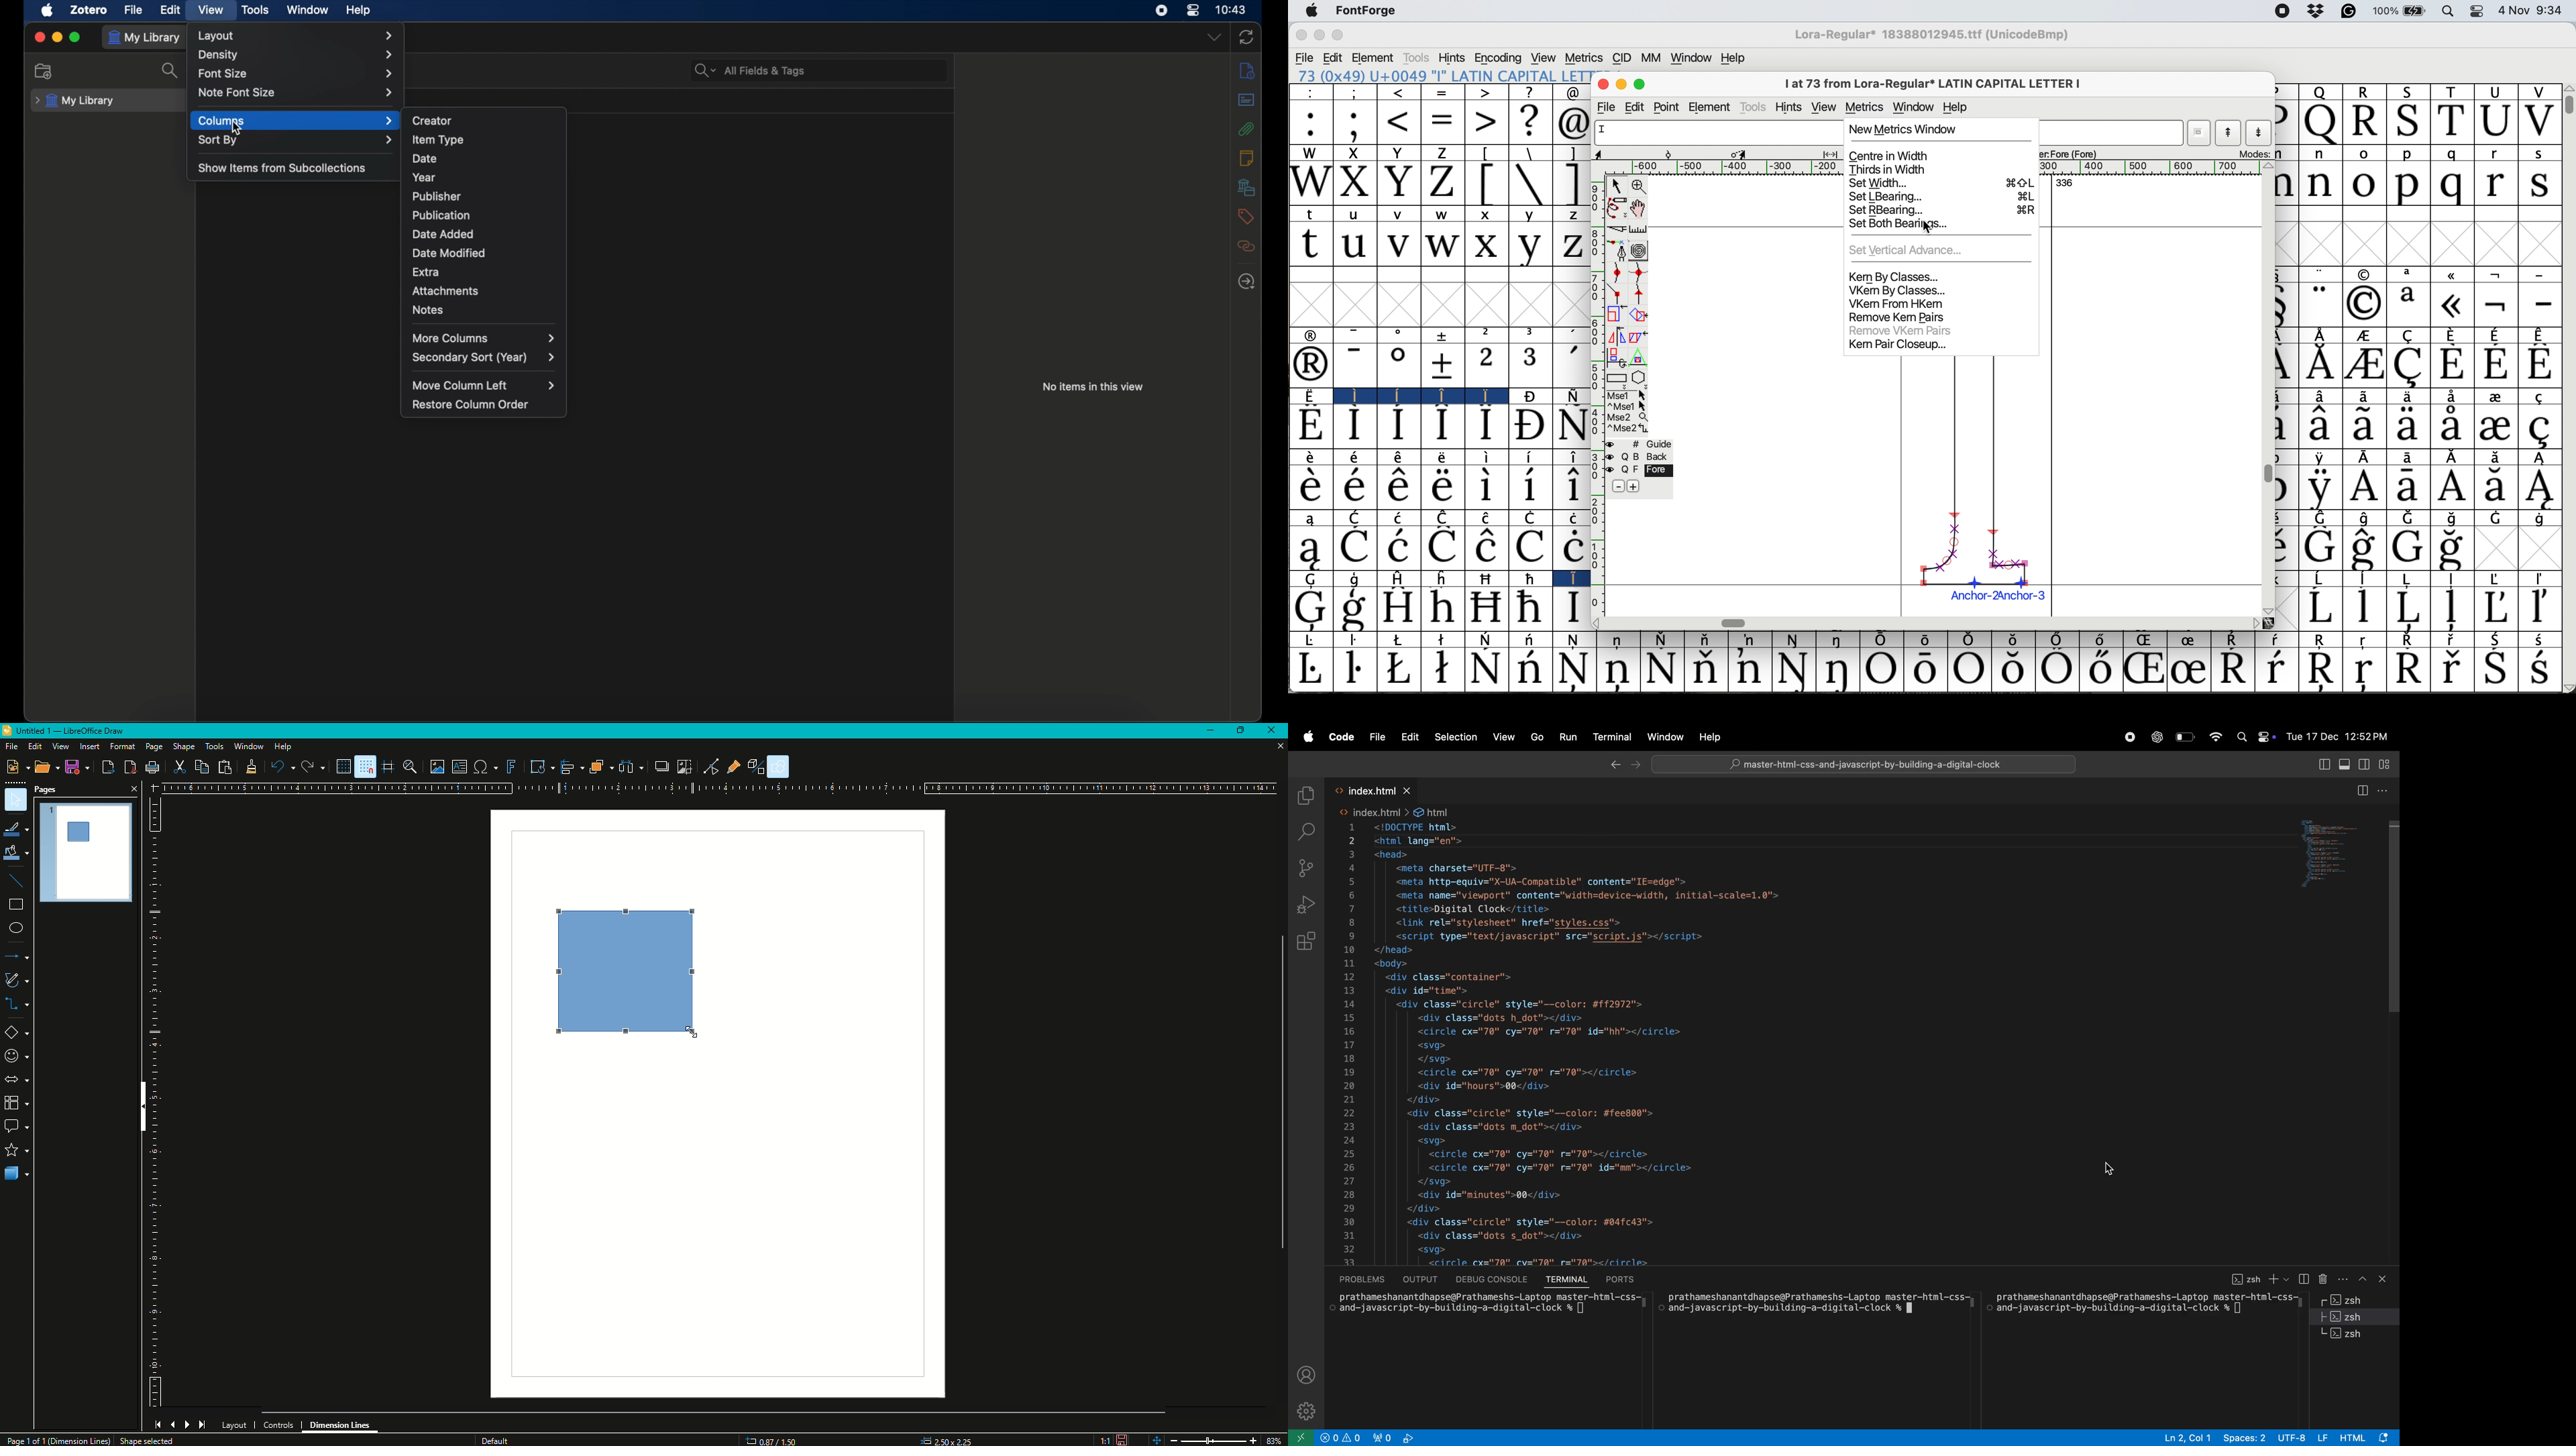  I want to click on T, so click(2451, 91).